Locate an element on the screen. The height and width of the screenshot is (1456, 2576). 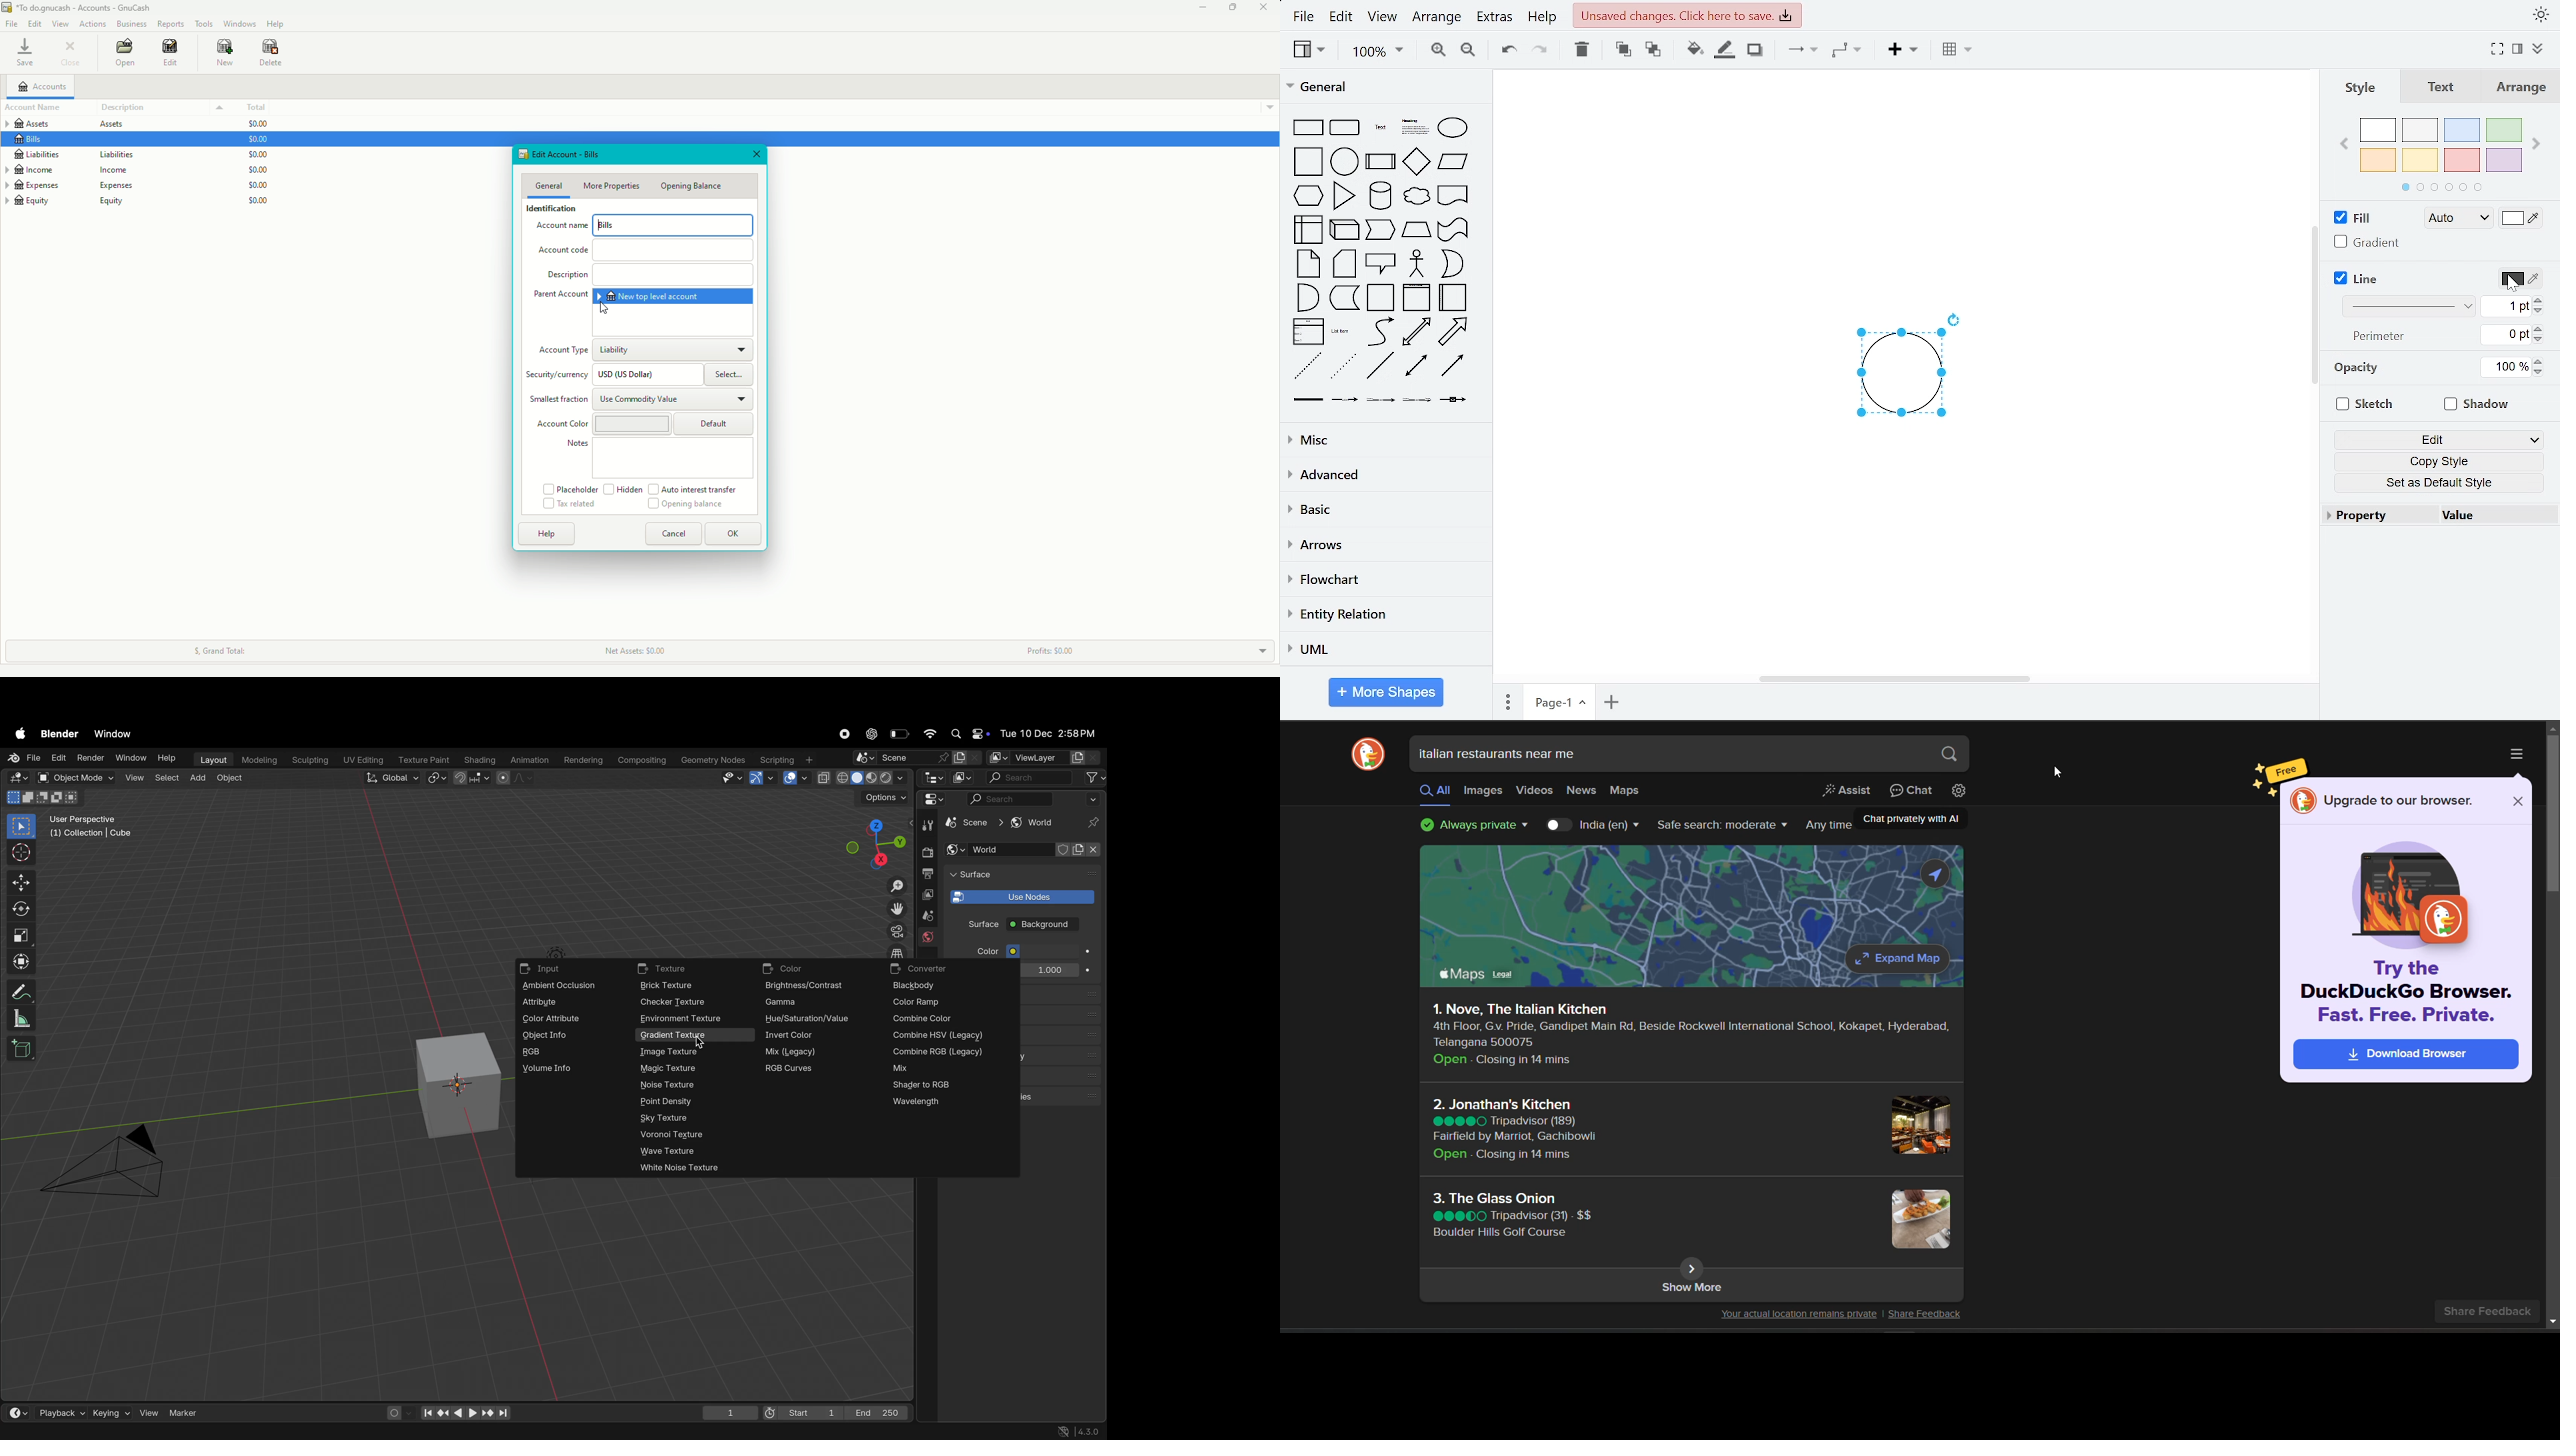
next is located at coordinates (2536, 145).